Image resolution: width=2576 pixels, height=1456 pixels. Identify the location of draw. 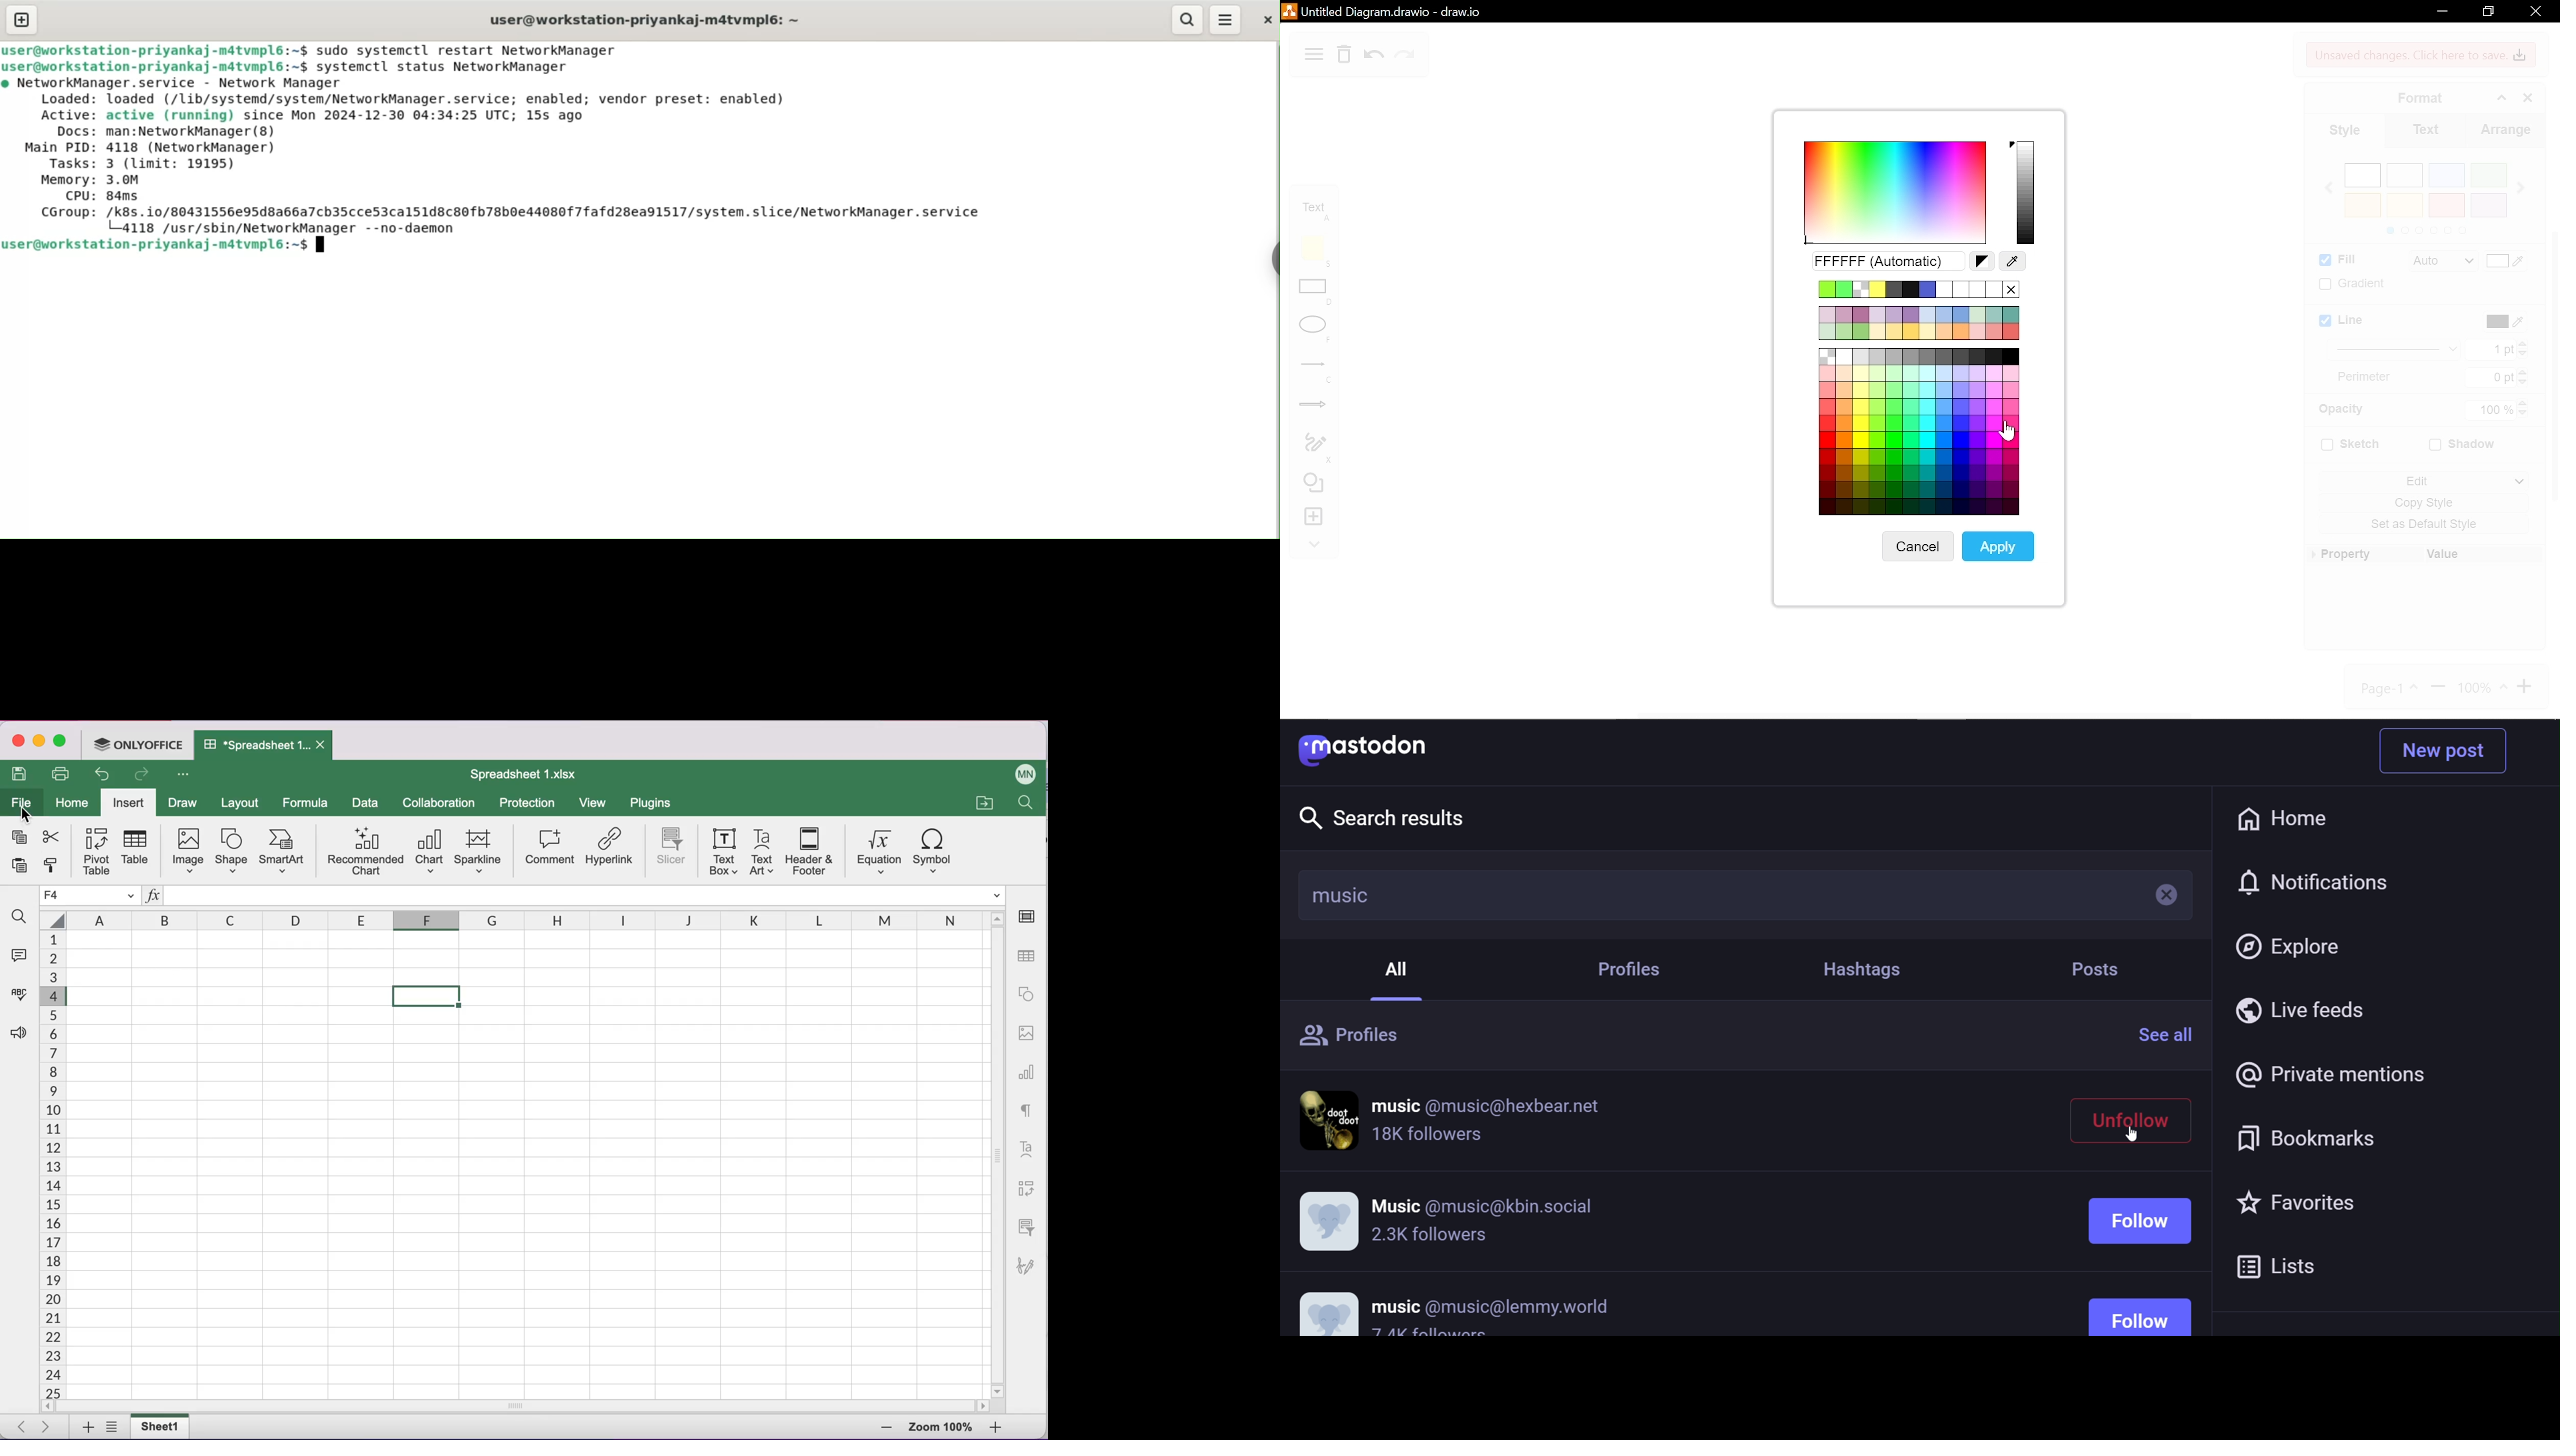
(182, 802).